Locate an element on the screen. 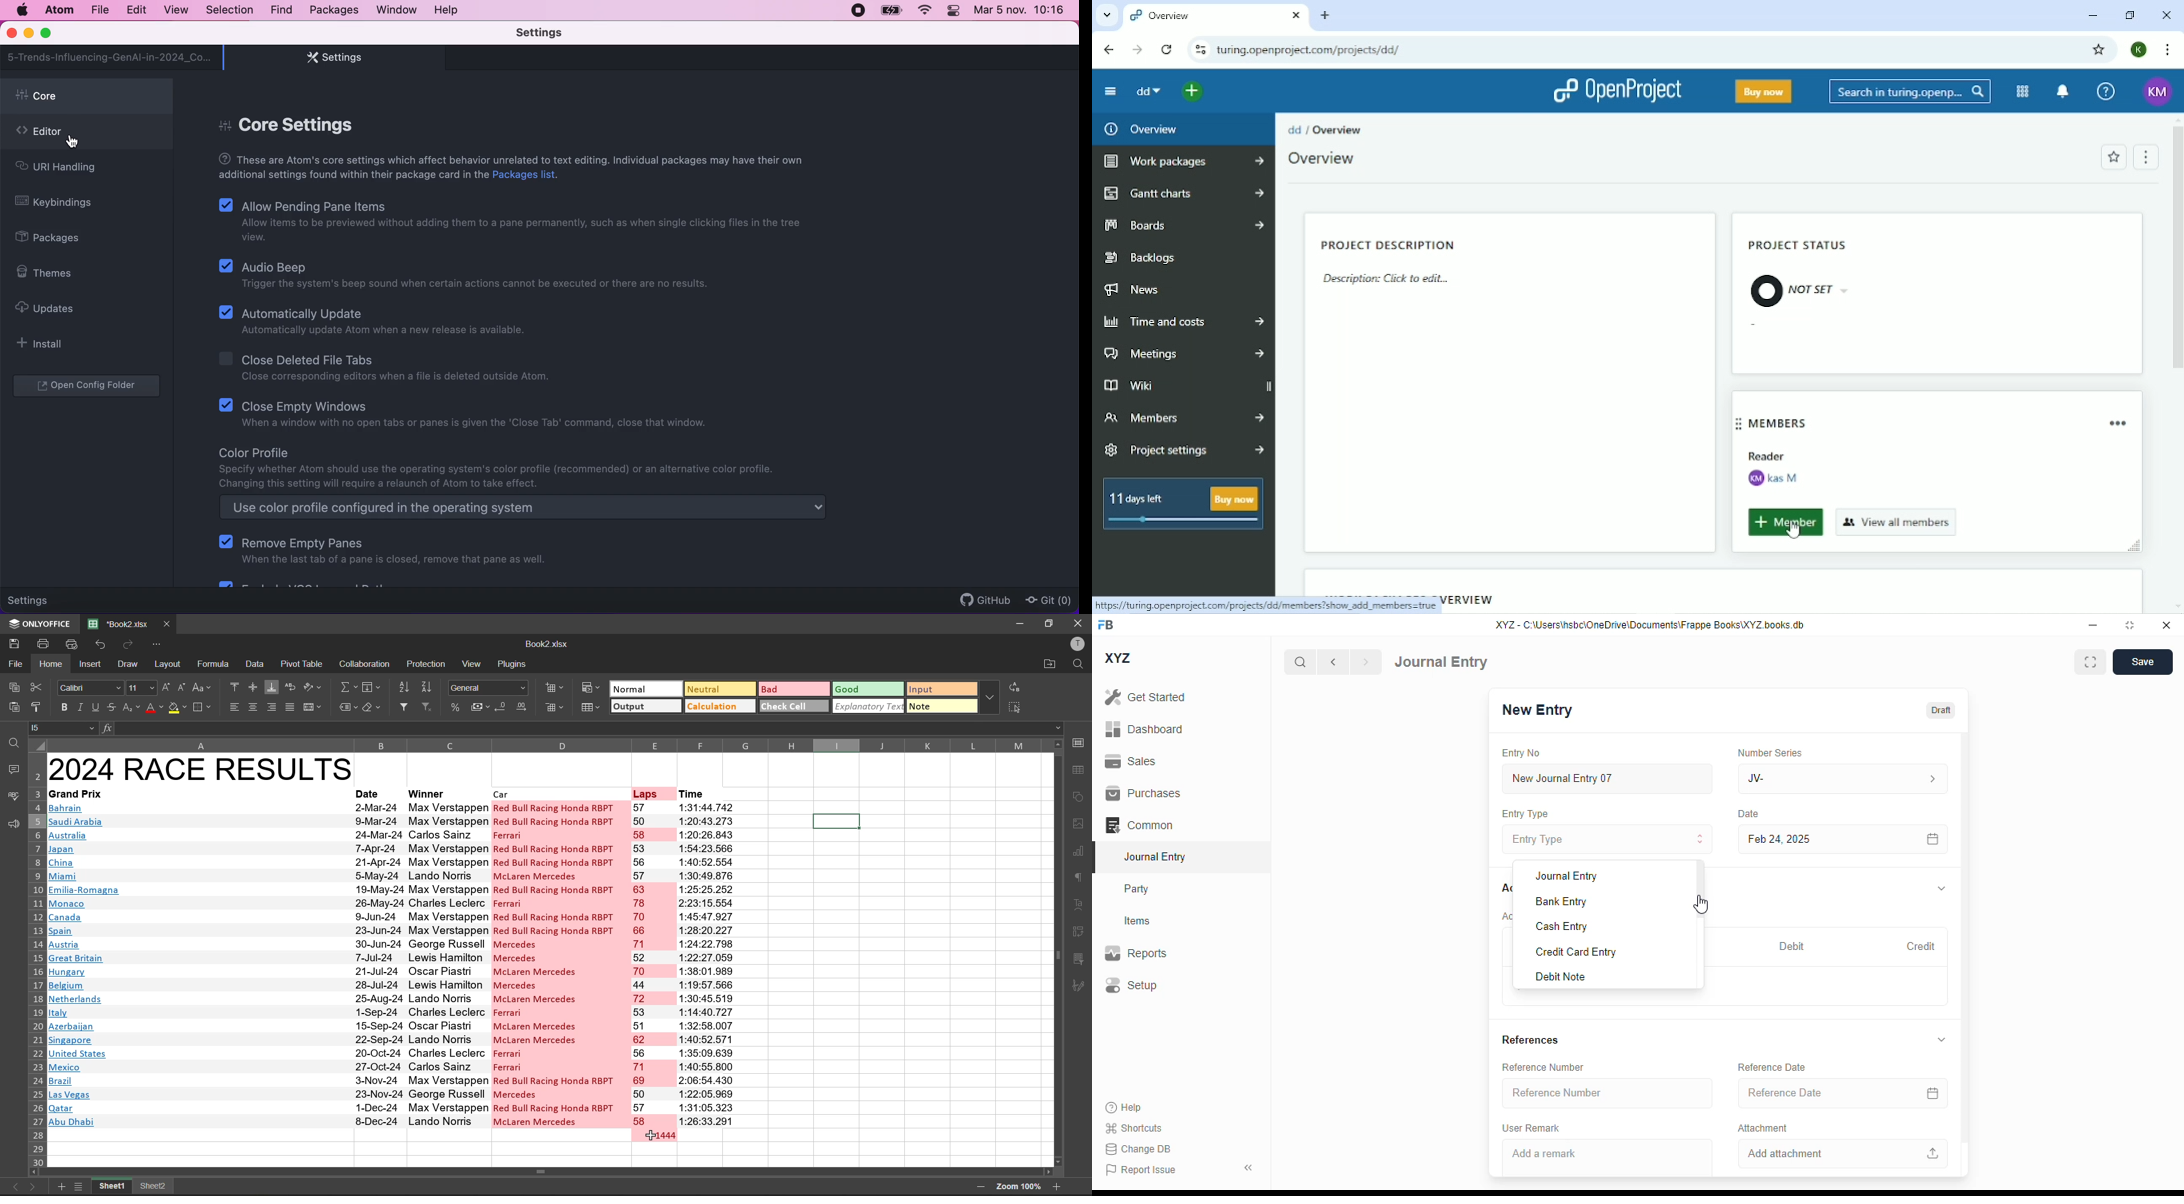 Image resolution: width=2184 pixels, height=1204 pixels. fill color is located at coordinates (176, 708).